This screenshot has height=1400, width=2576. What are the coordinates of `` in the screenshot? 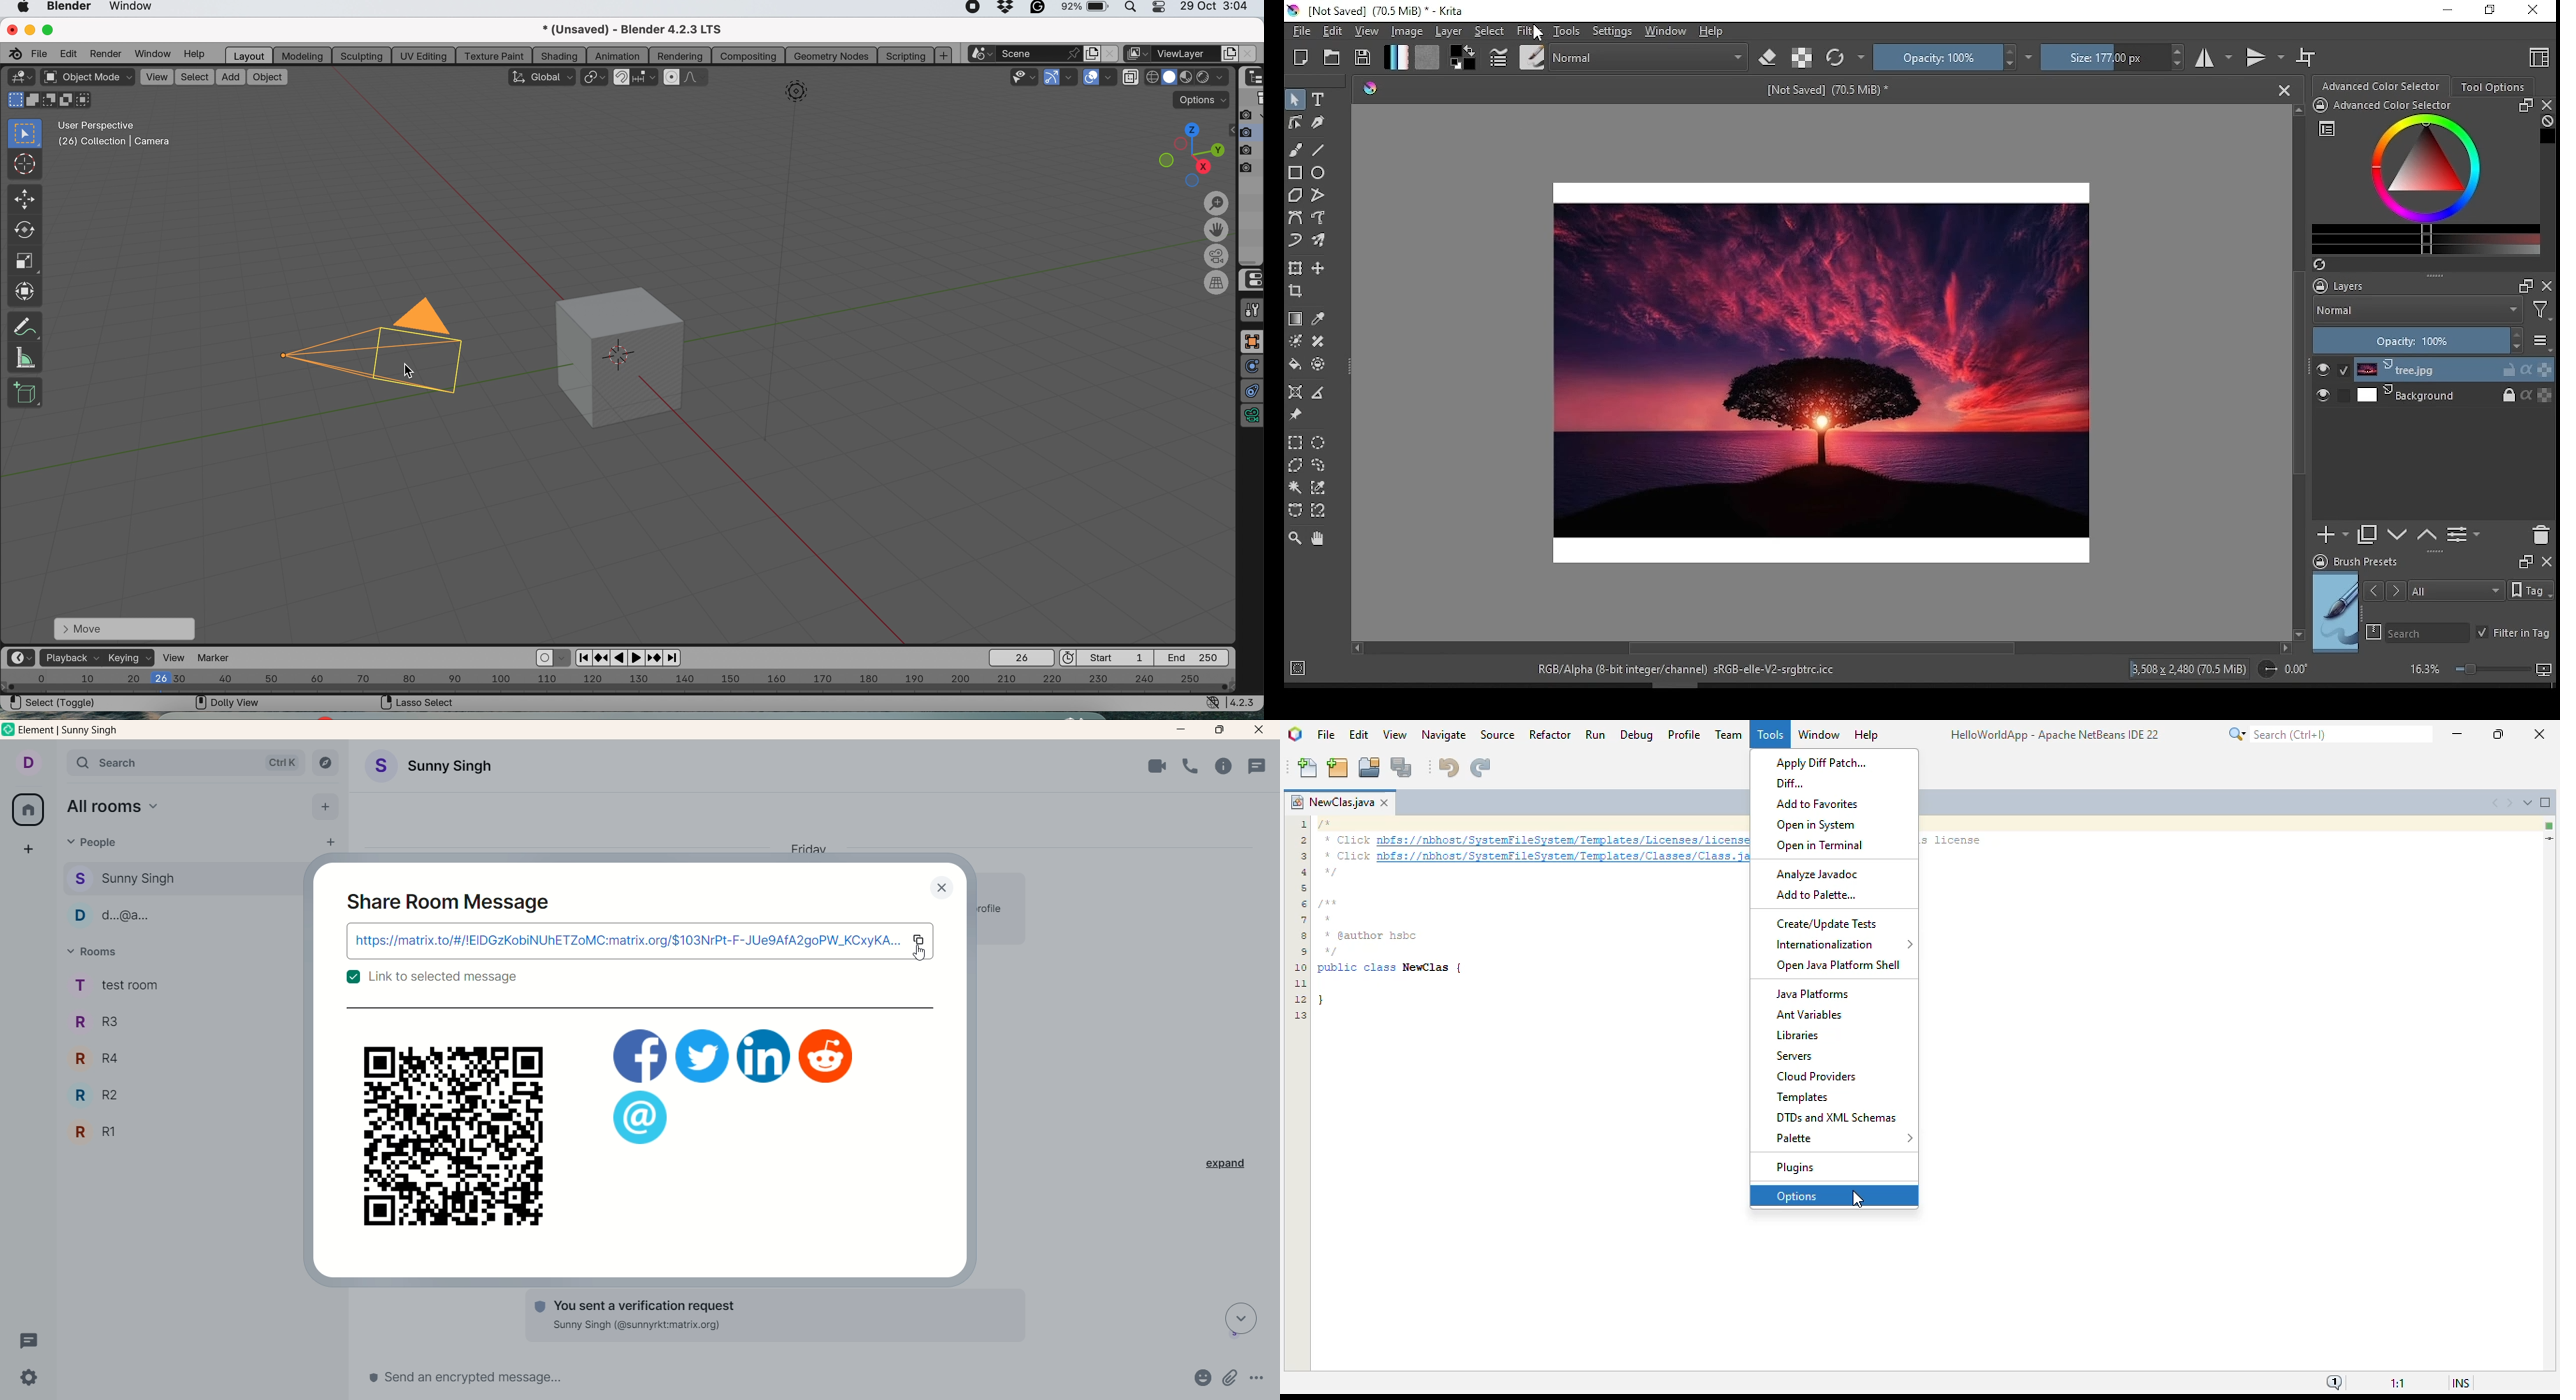 It's located at (703, 1055).